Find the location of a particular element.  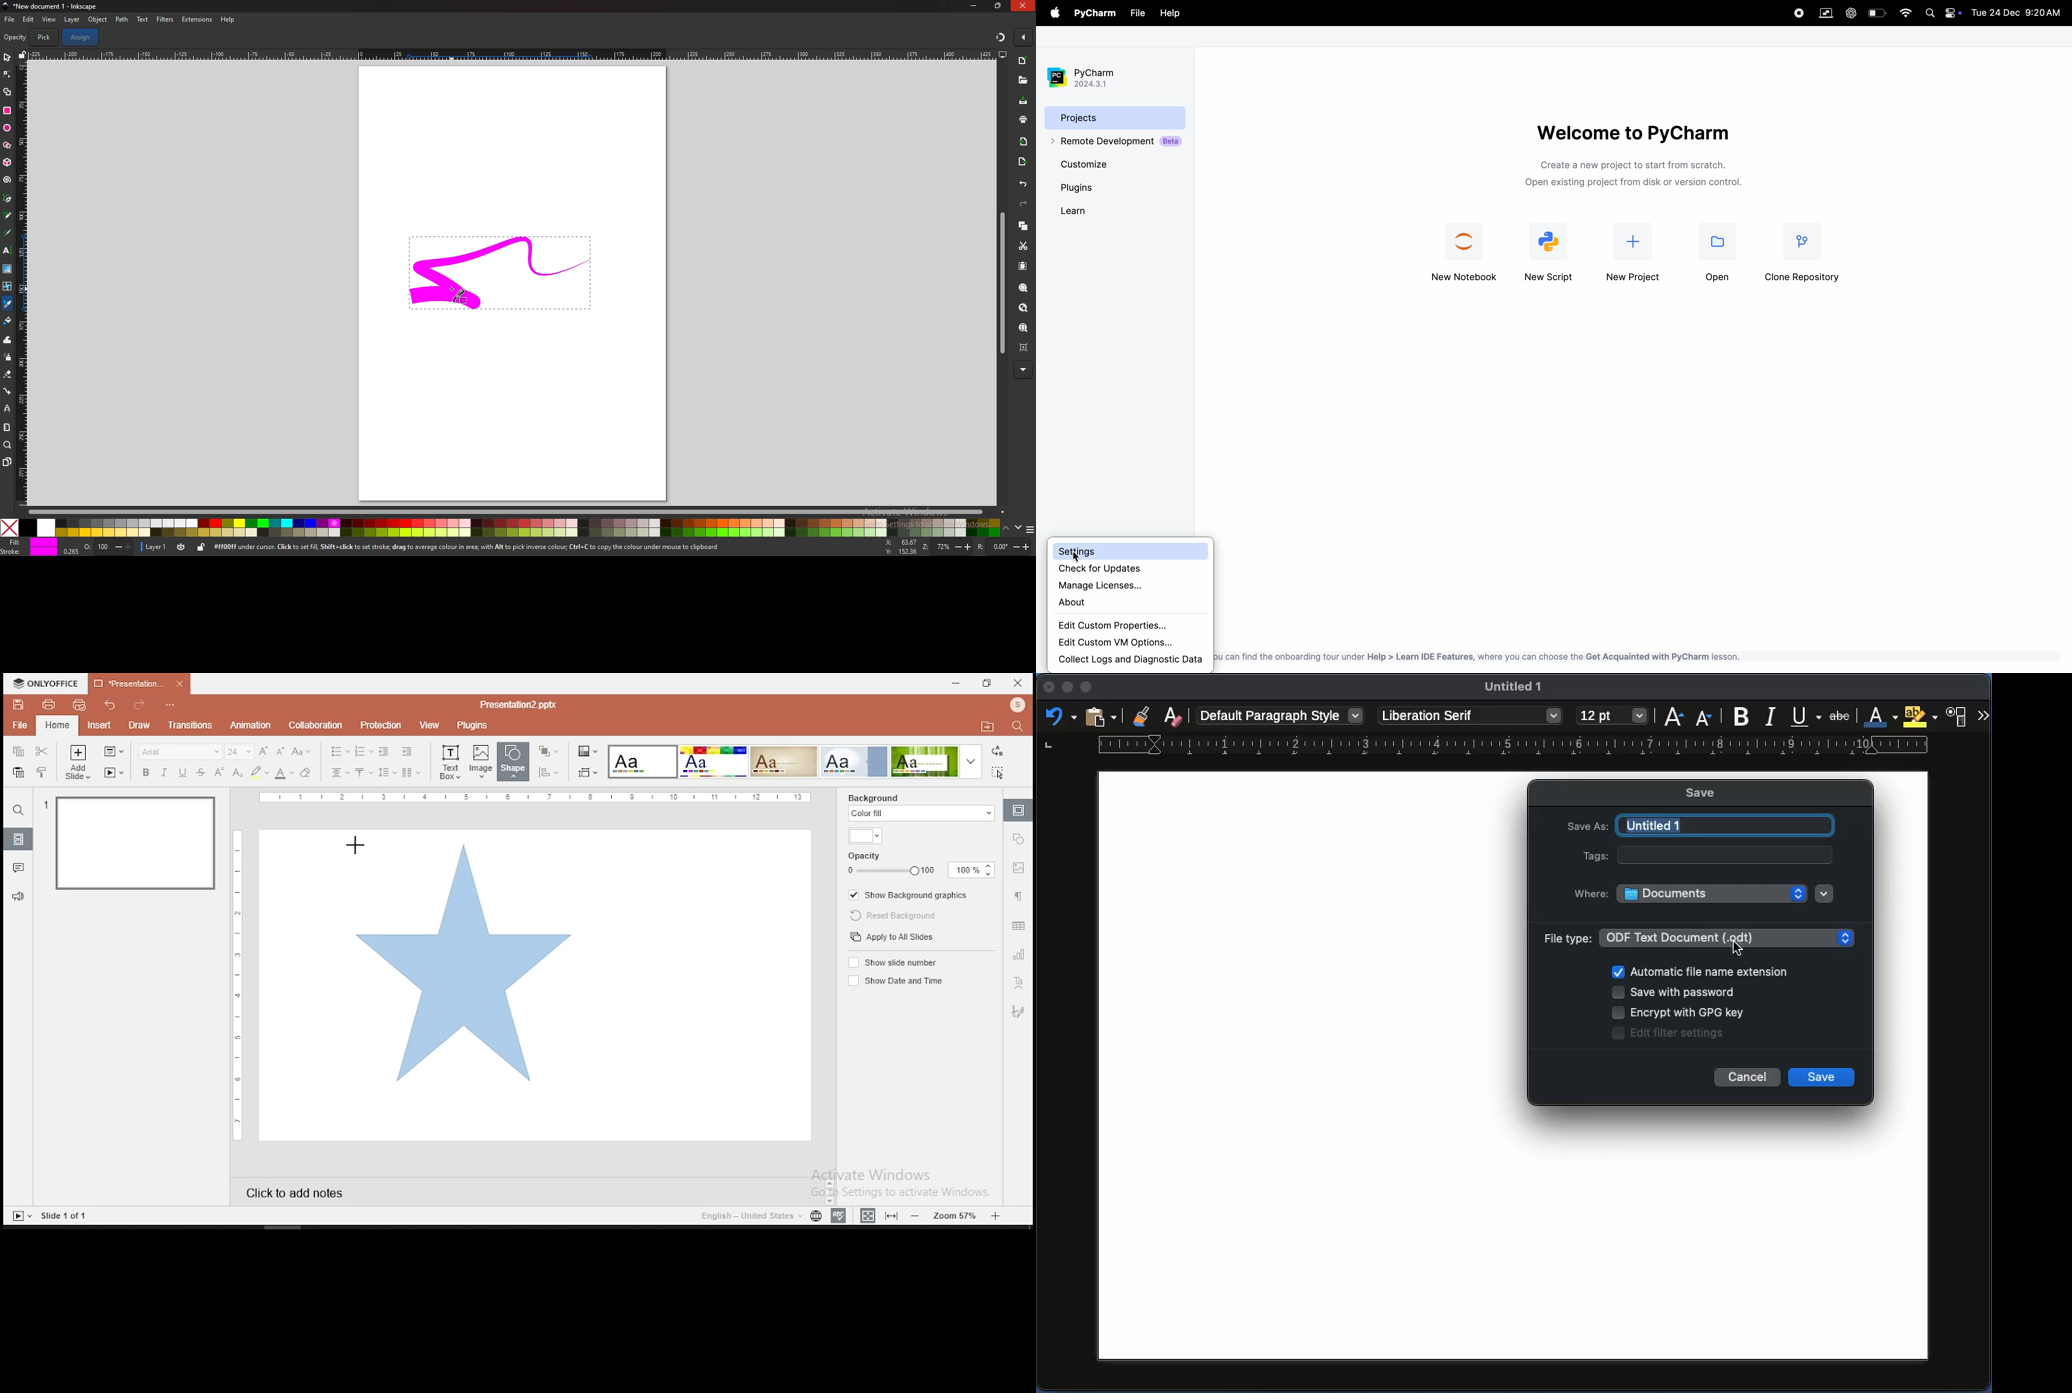

opacity is located at coordinates (919, 864).